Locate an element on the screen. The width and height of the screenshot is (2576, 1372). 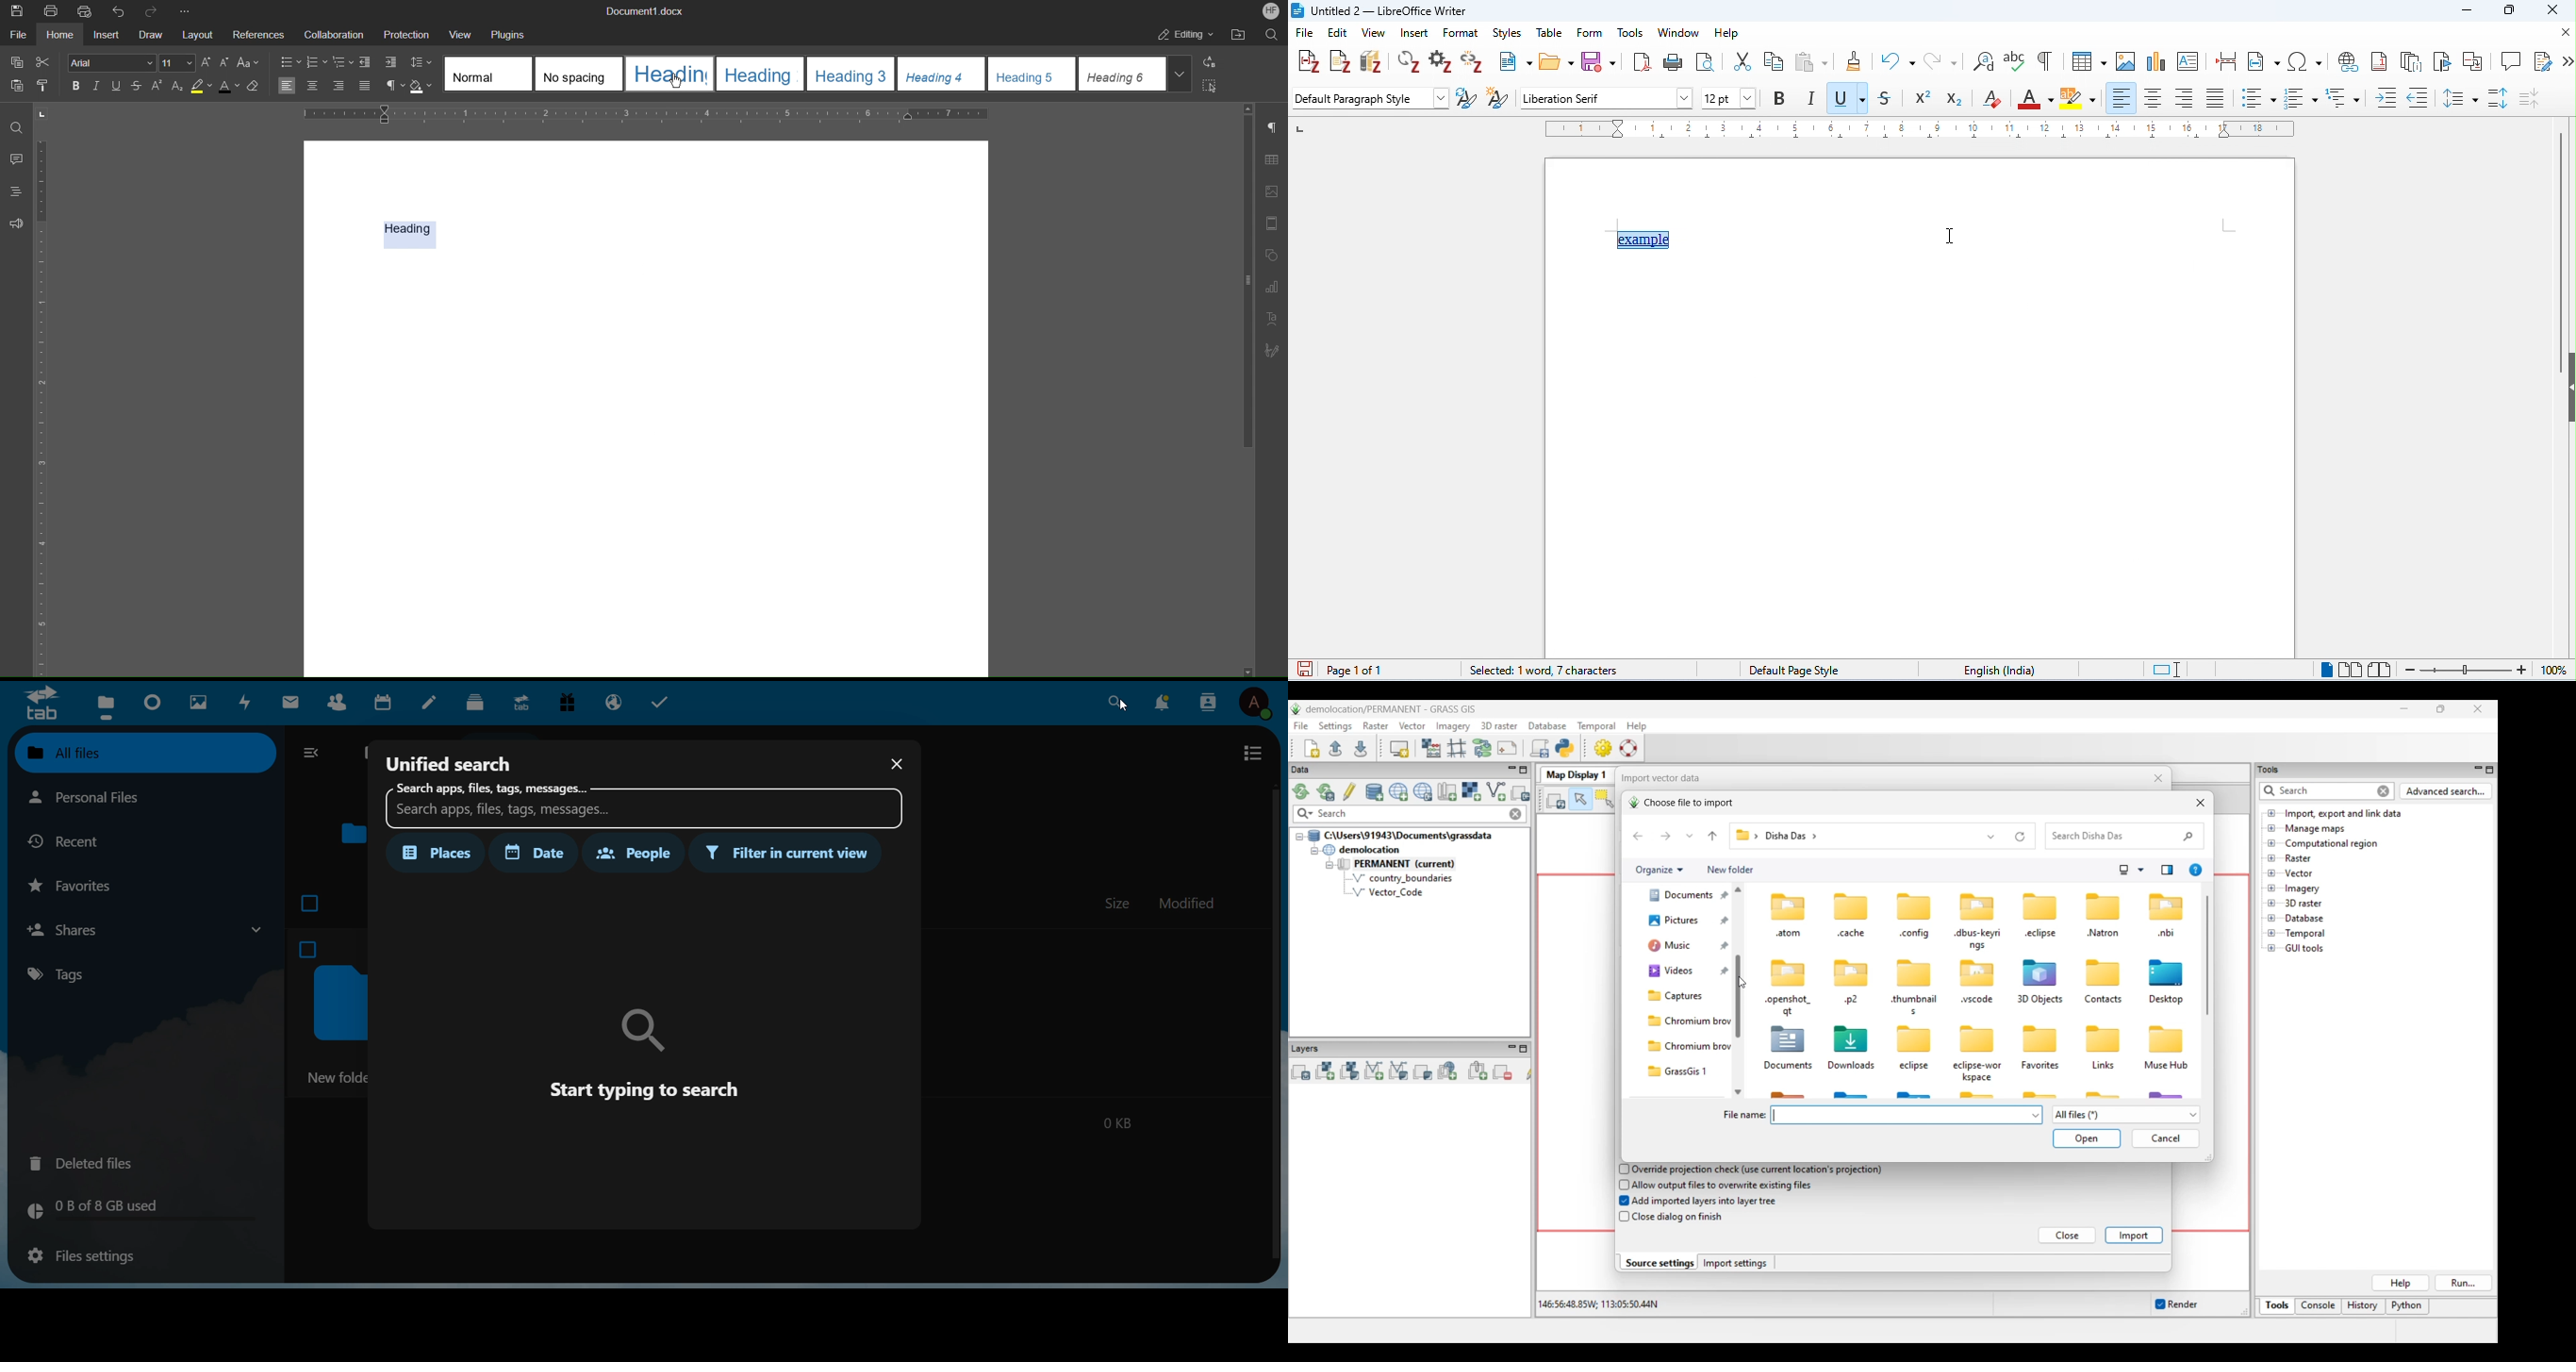
notification is located at coordinates (1165, 701).